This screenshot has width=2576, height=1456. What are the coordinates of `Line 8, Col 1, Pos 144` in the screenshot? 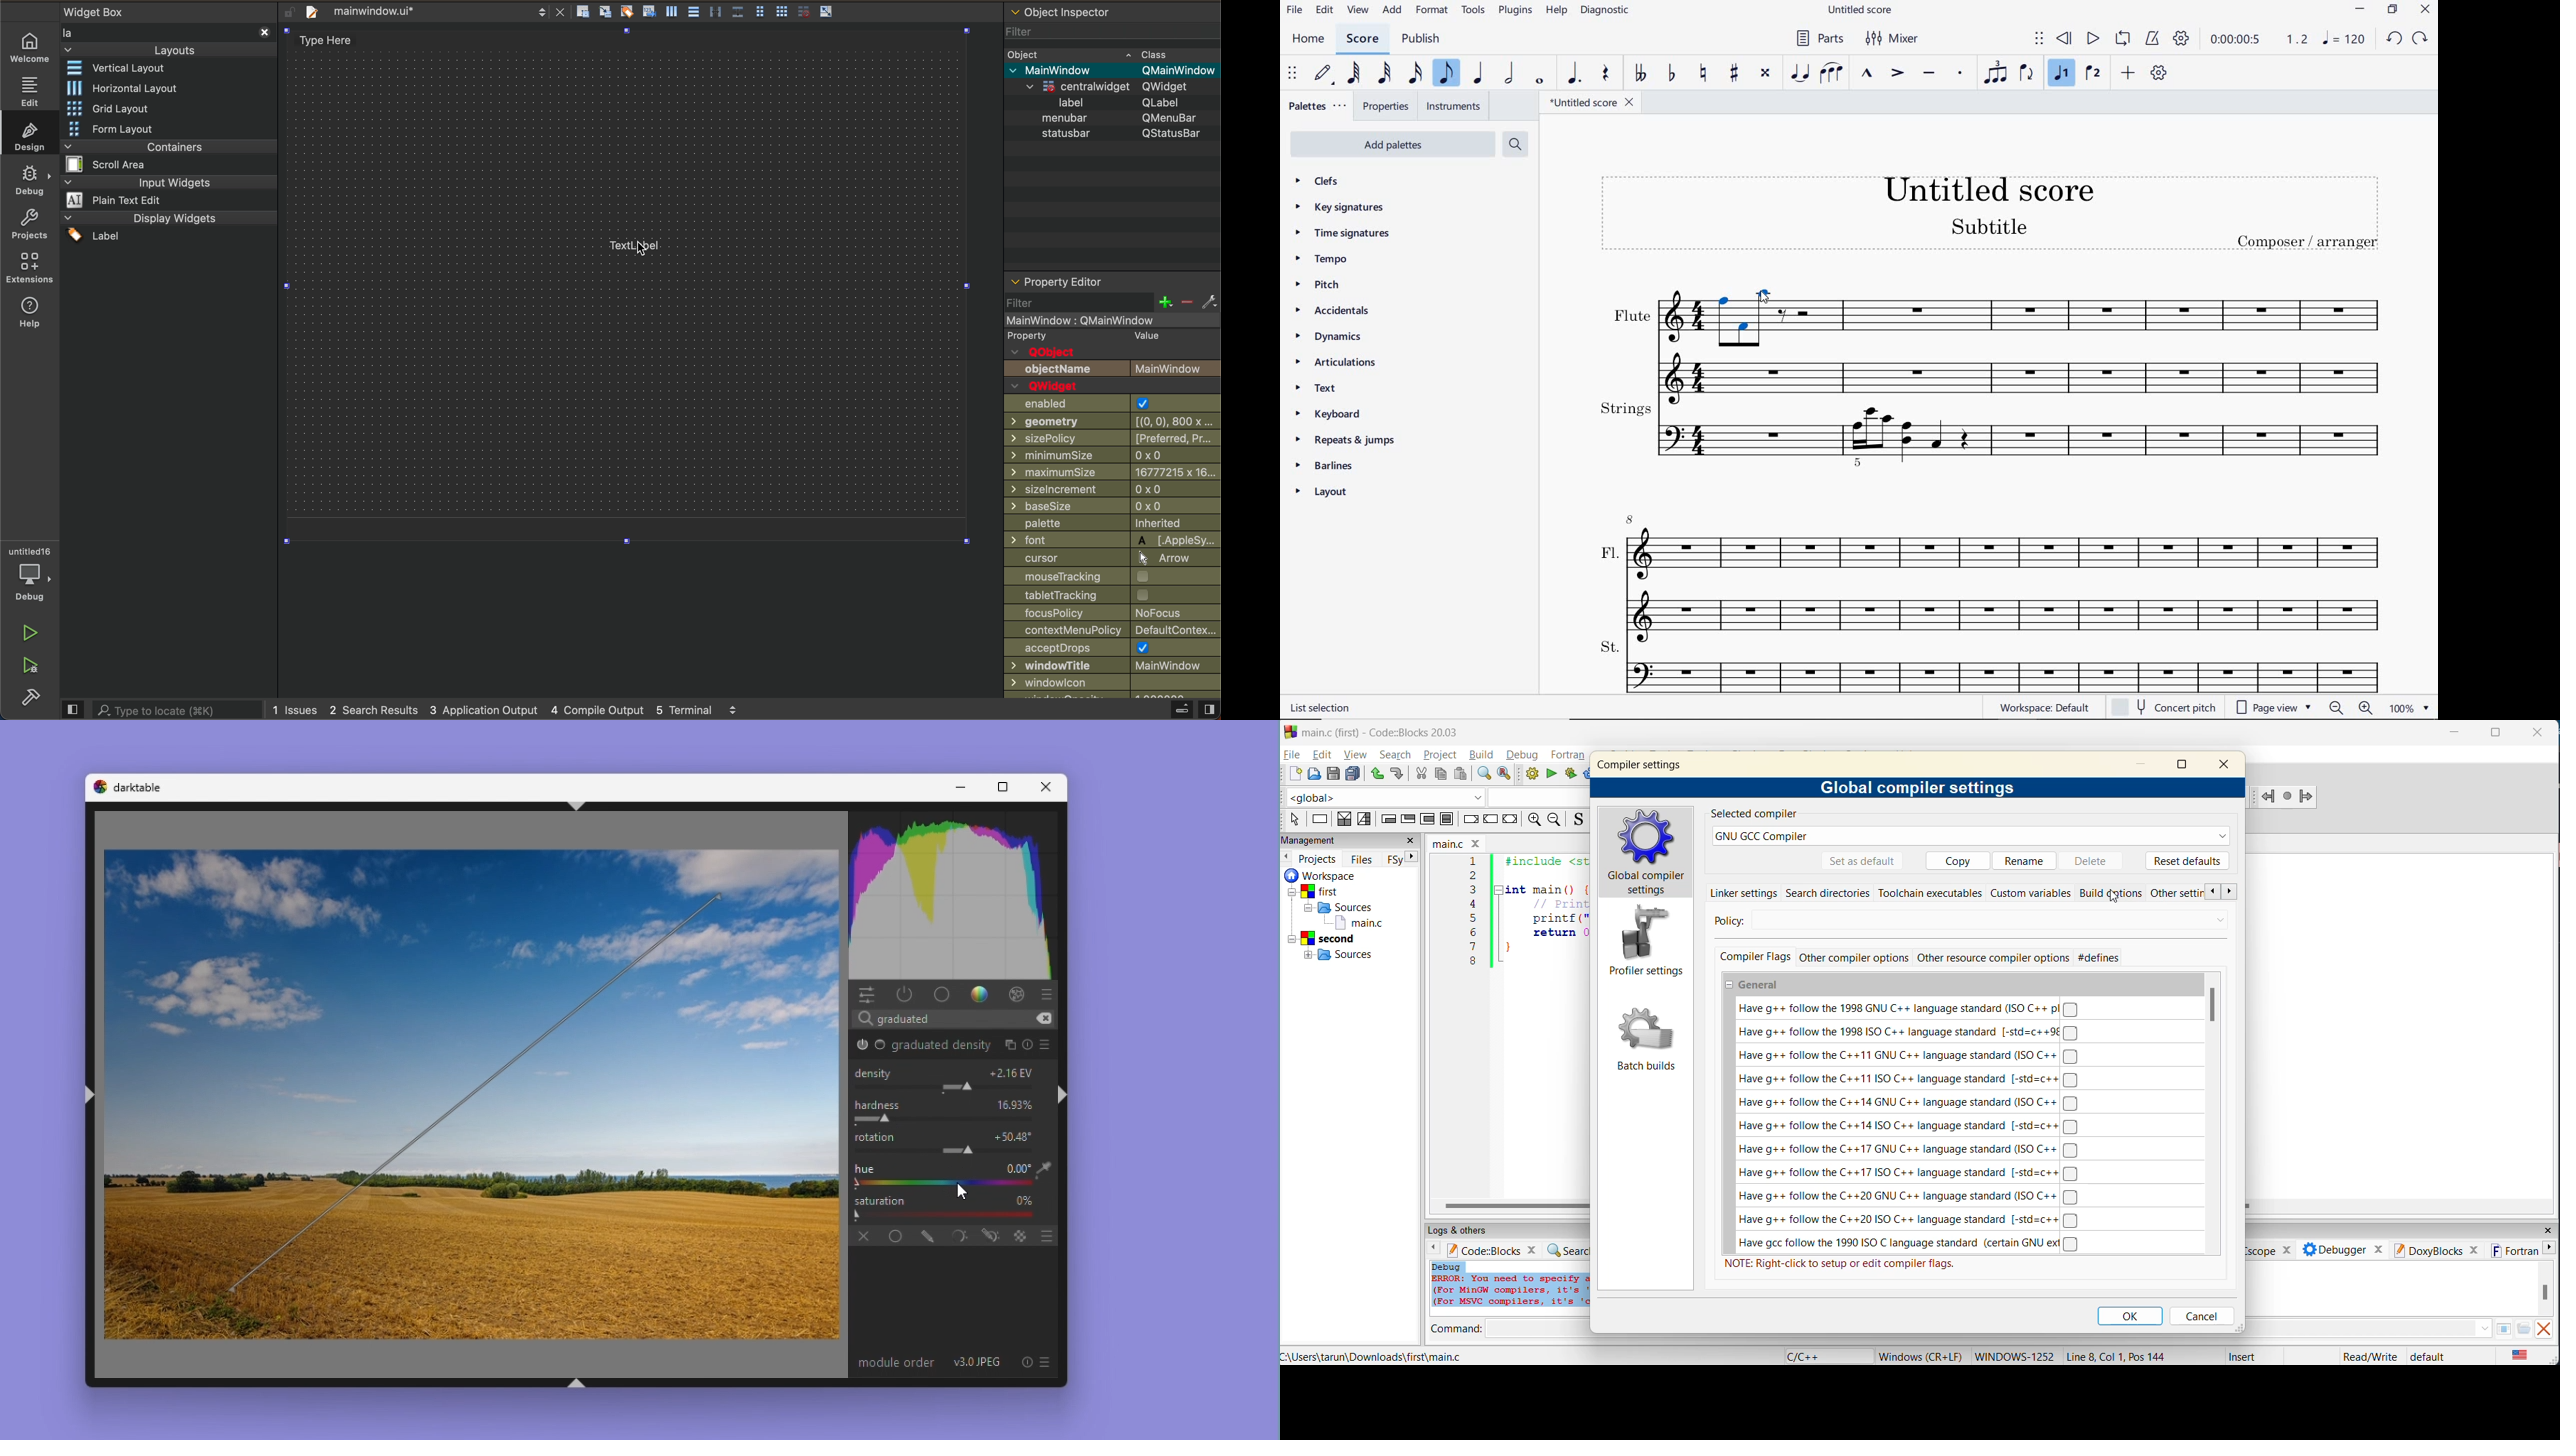 It's located at (2116, 1356).